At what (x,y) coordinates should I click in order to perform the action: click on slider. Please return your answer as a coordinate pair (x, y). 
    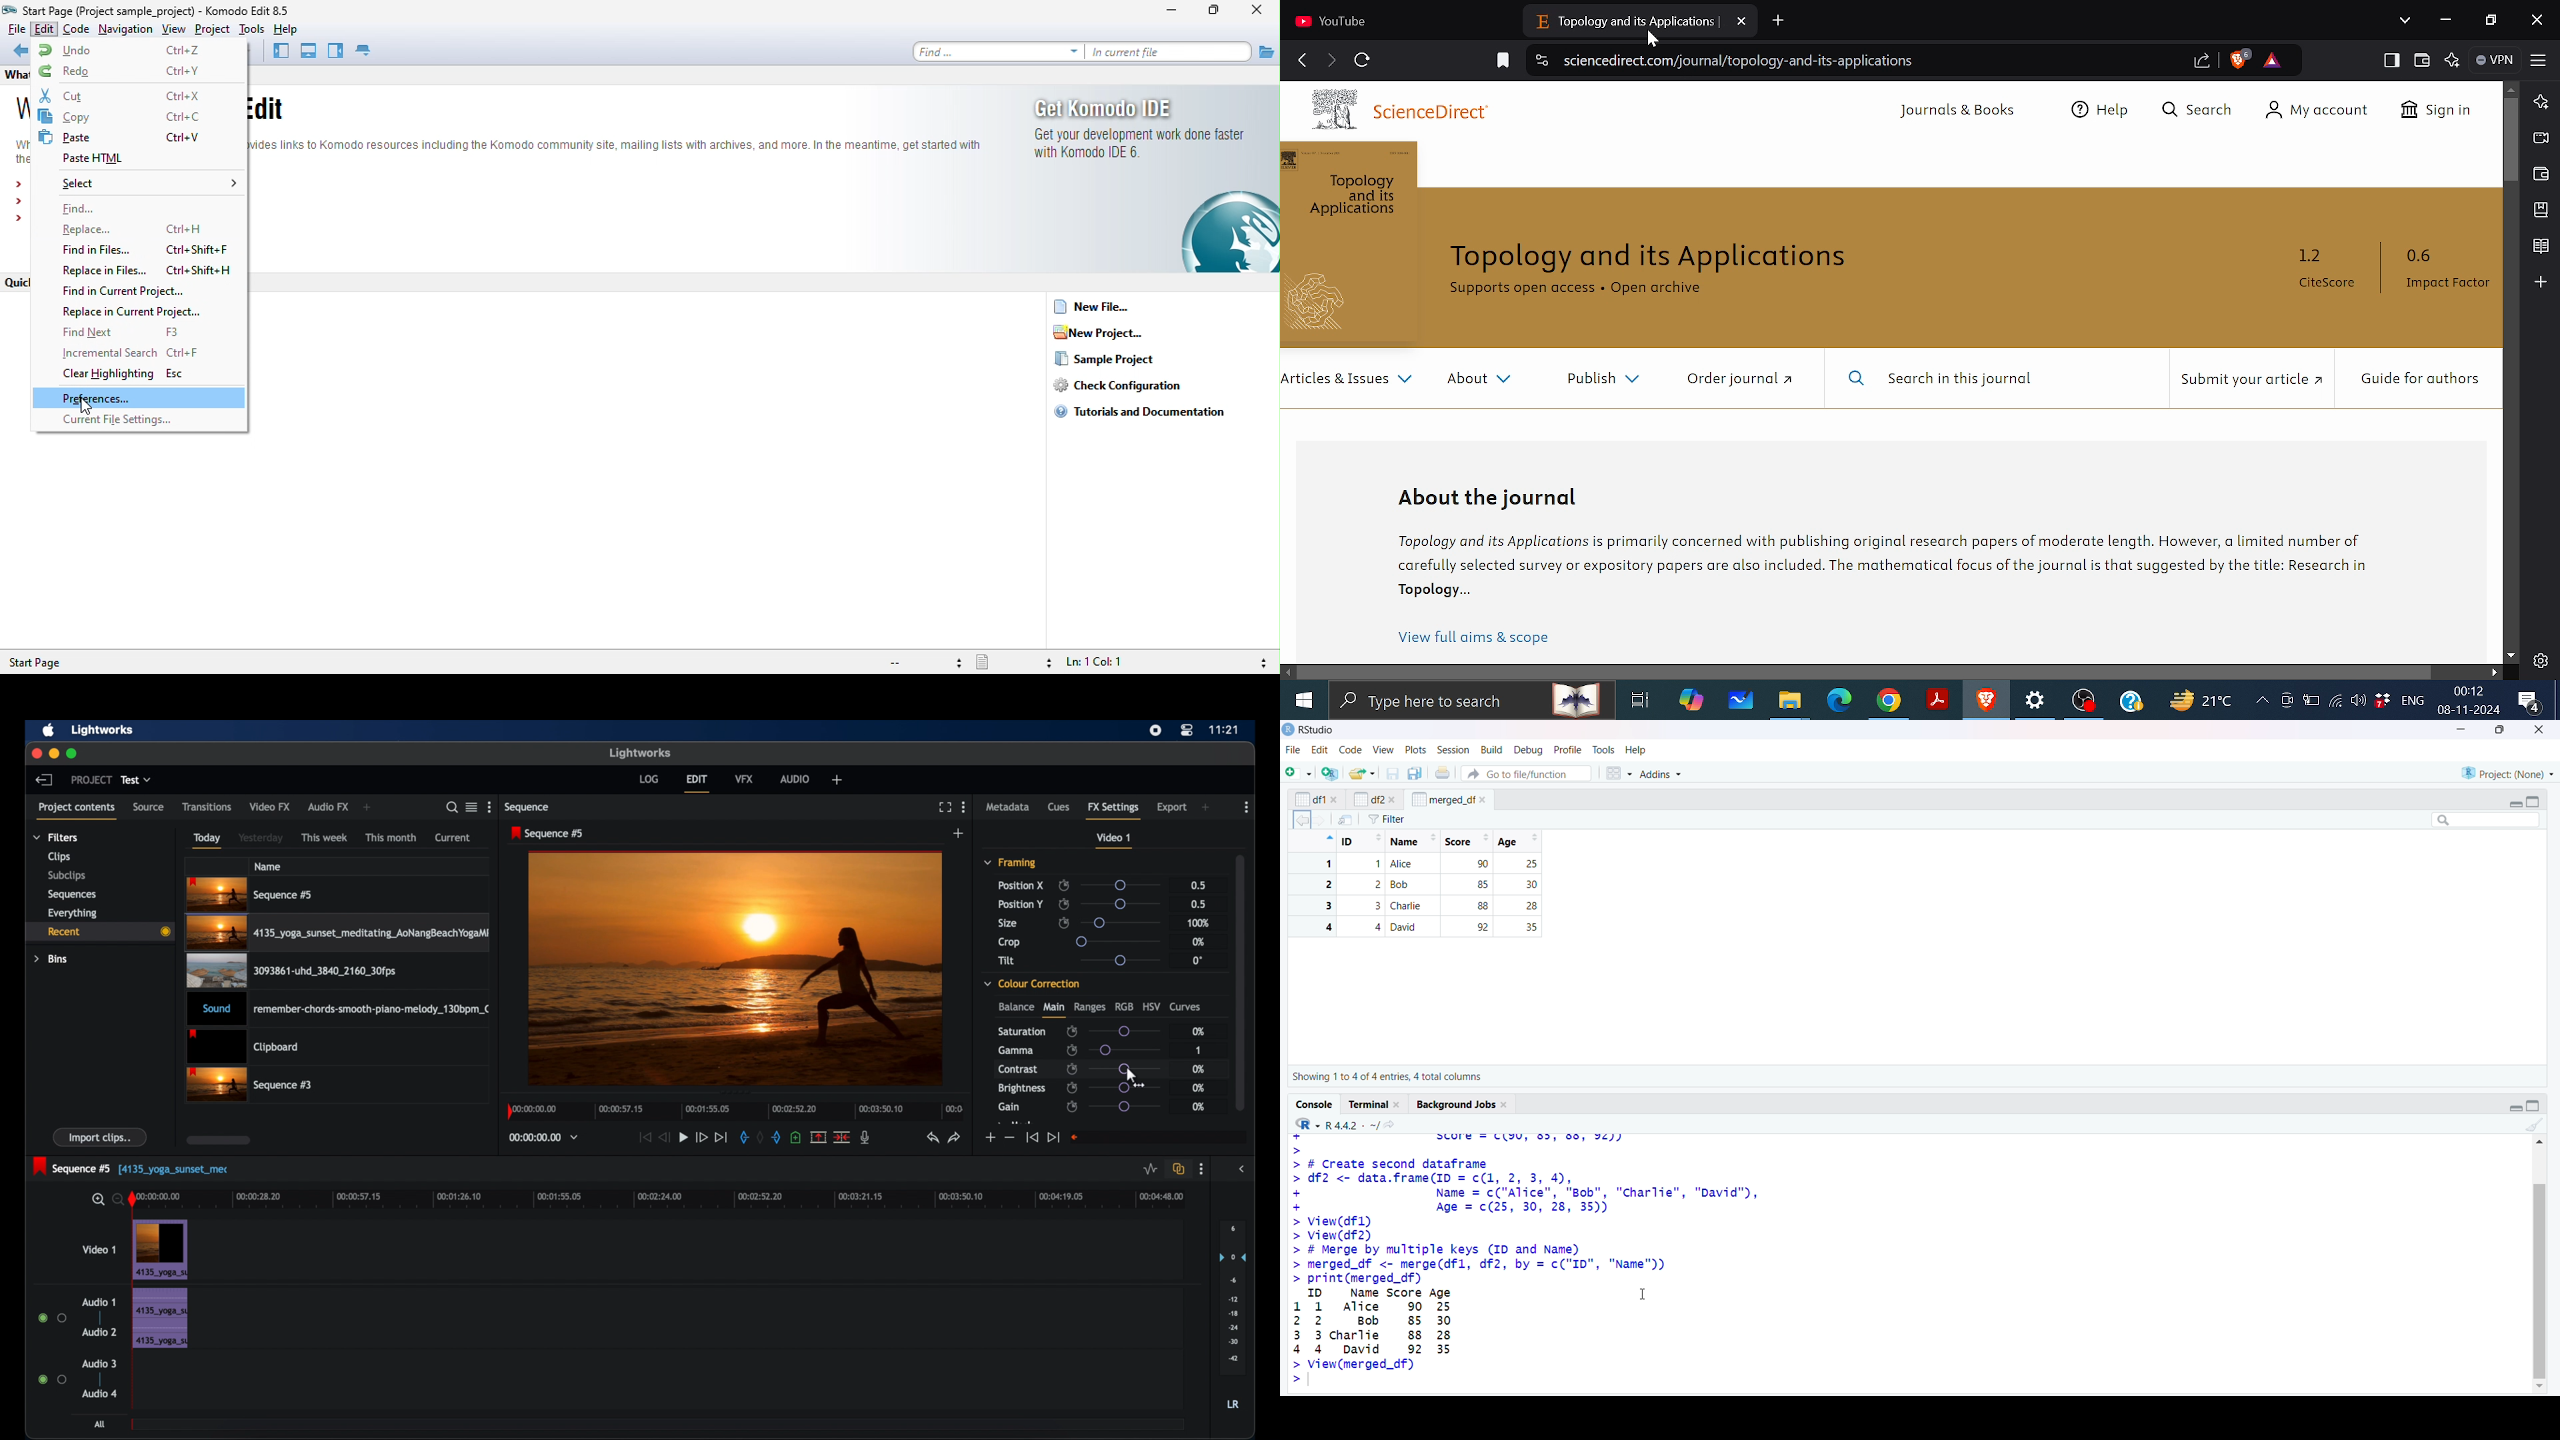
    Looking at the image, I should click on (1125, 1049).